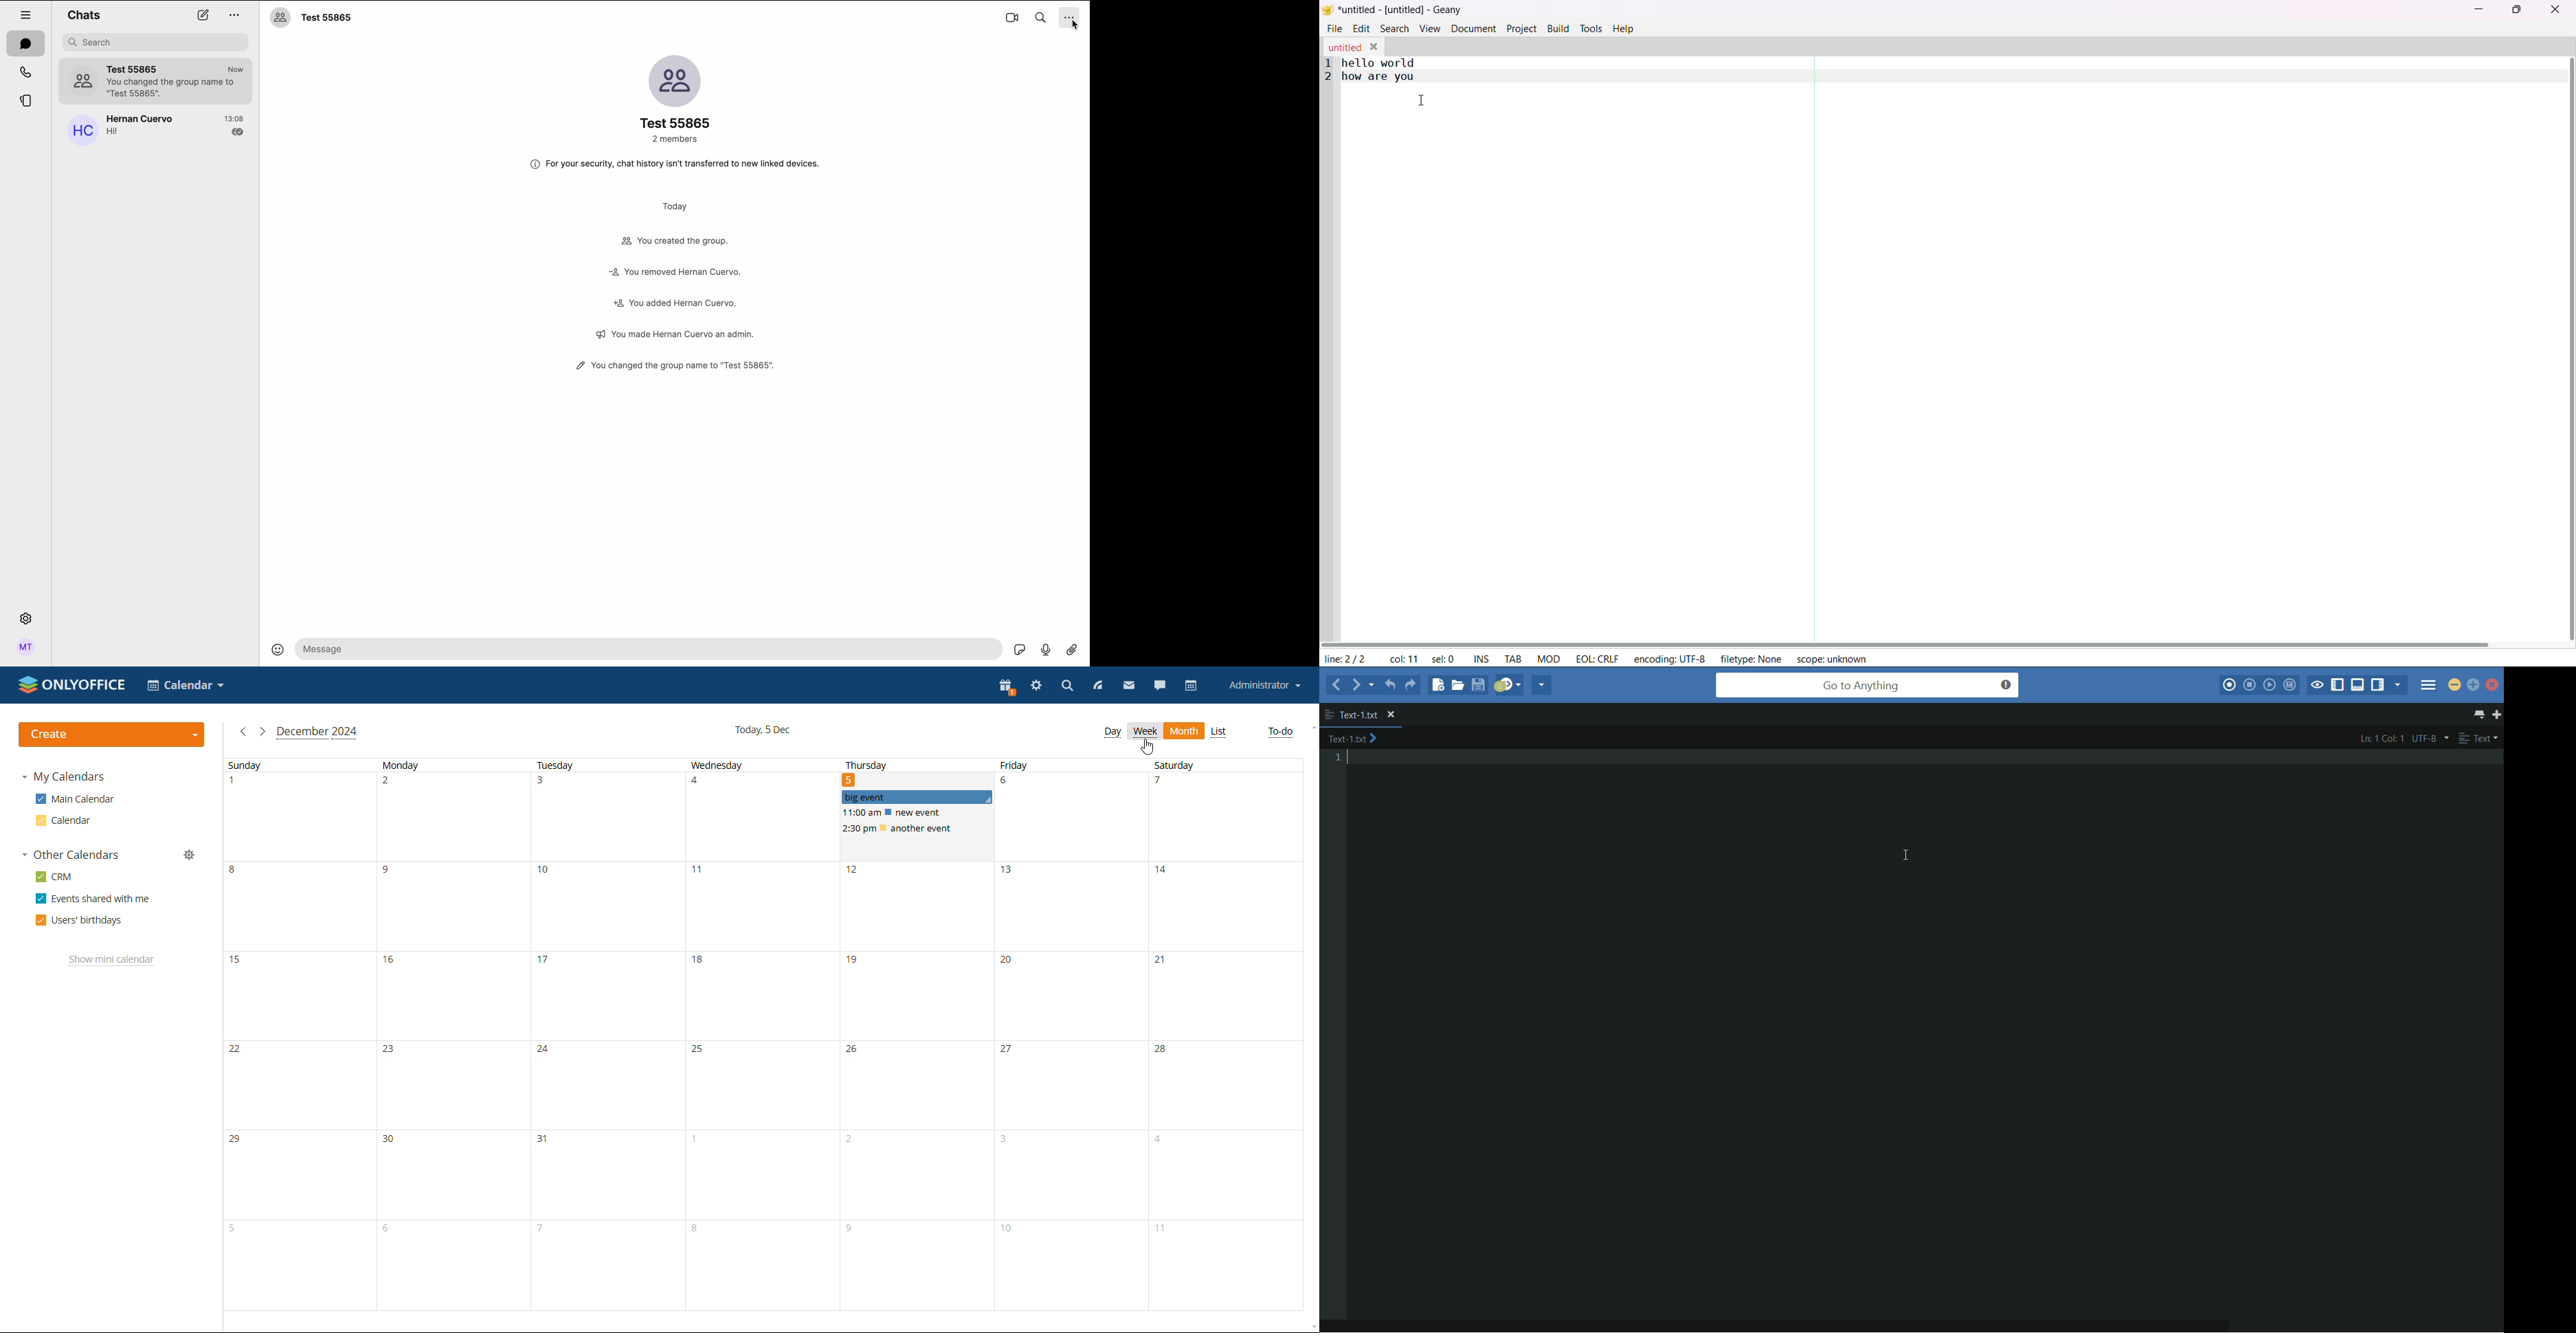 The width and height of the screenshot is (2576, 1344). I want to click on manage, so click(190, 855).